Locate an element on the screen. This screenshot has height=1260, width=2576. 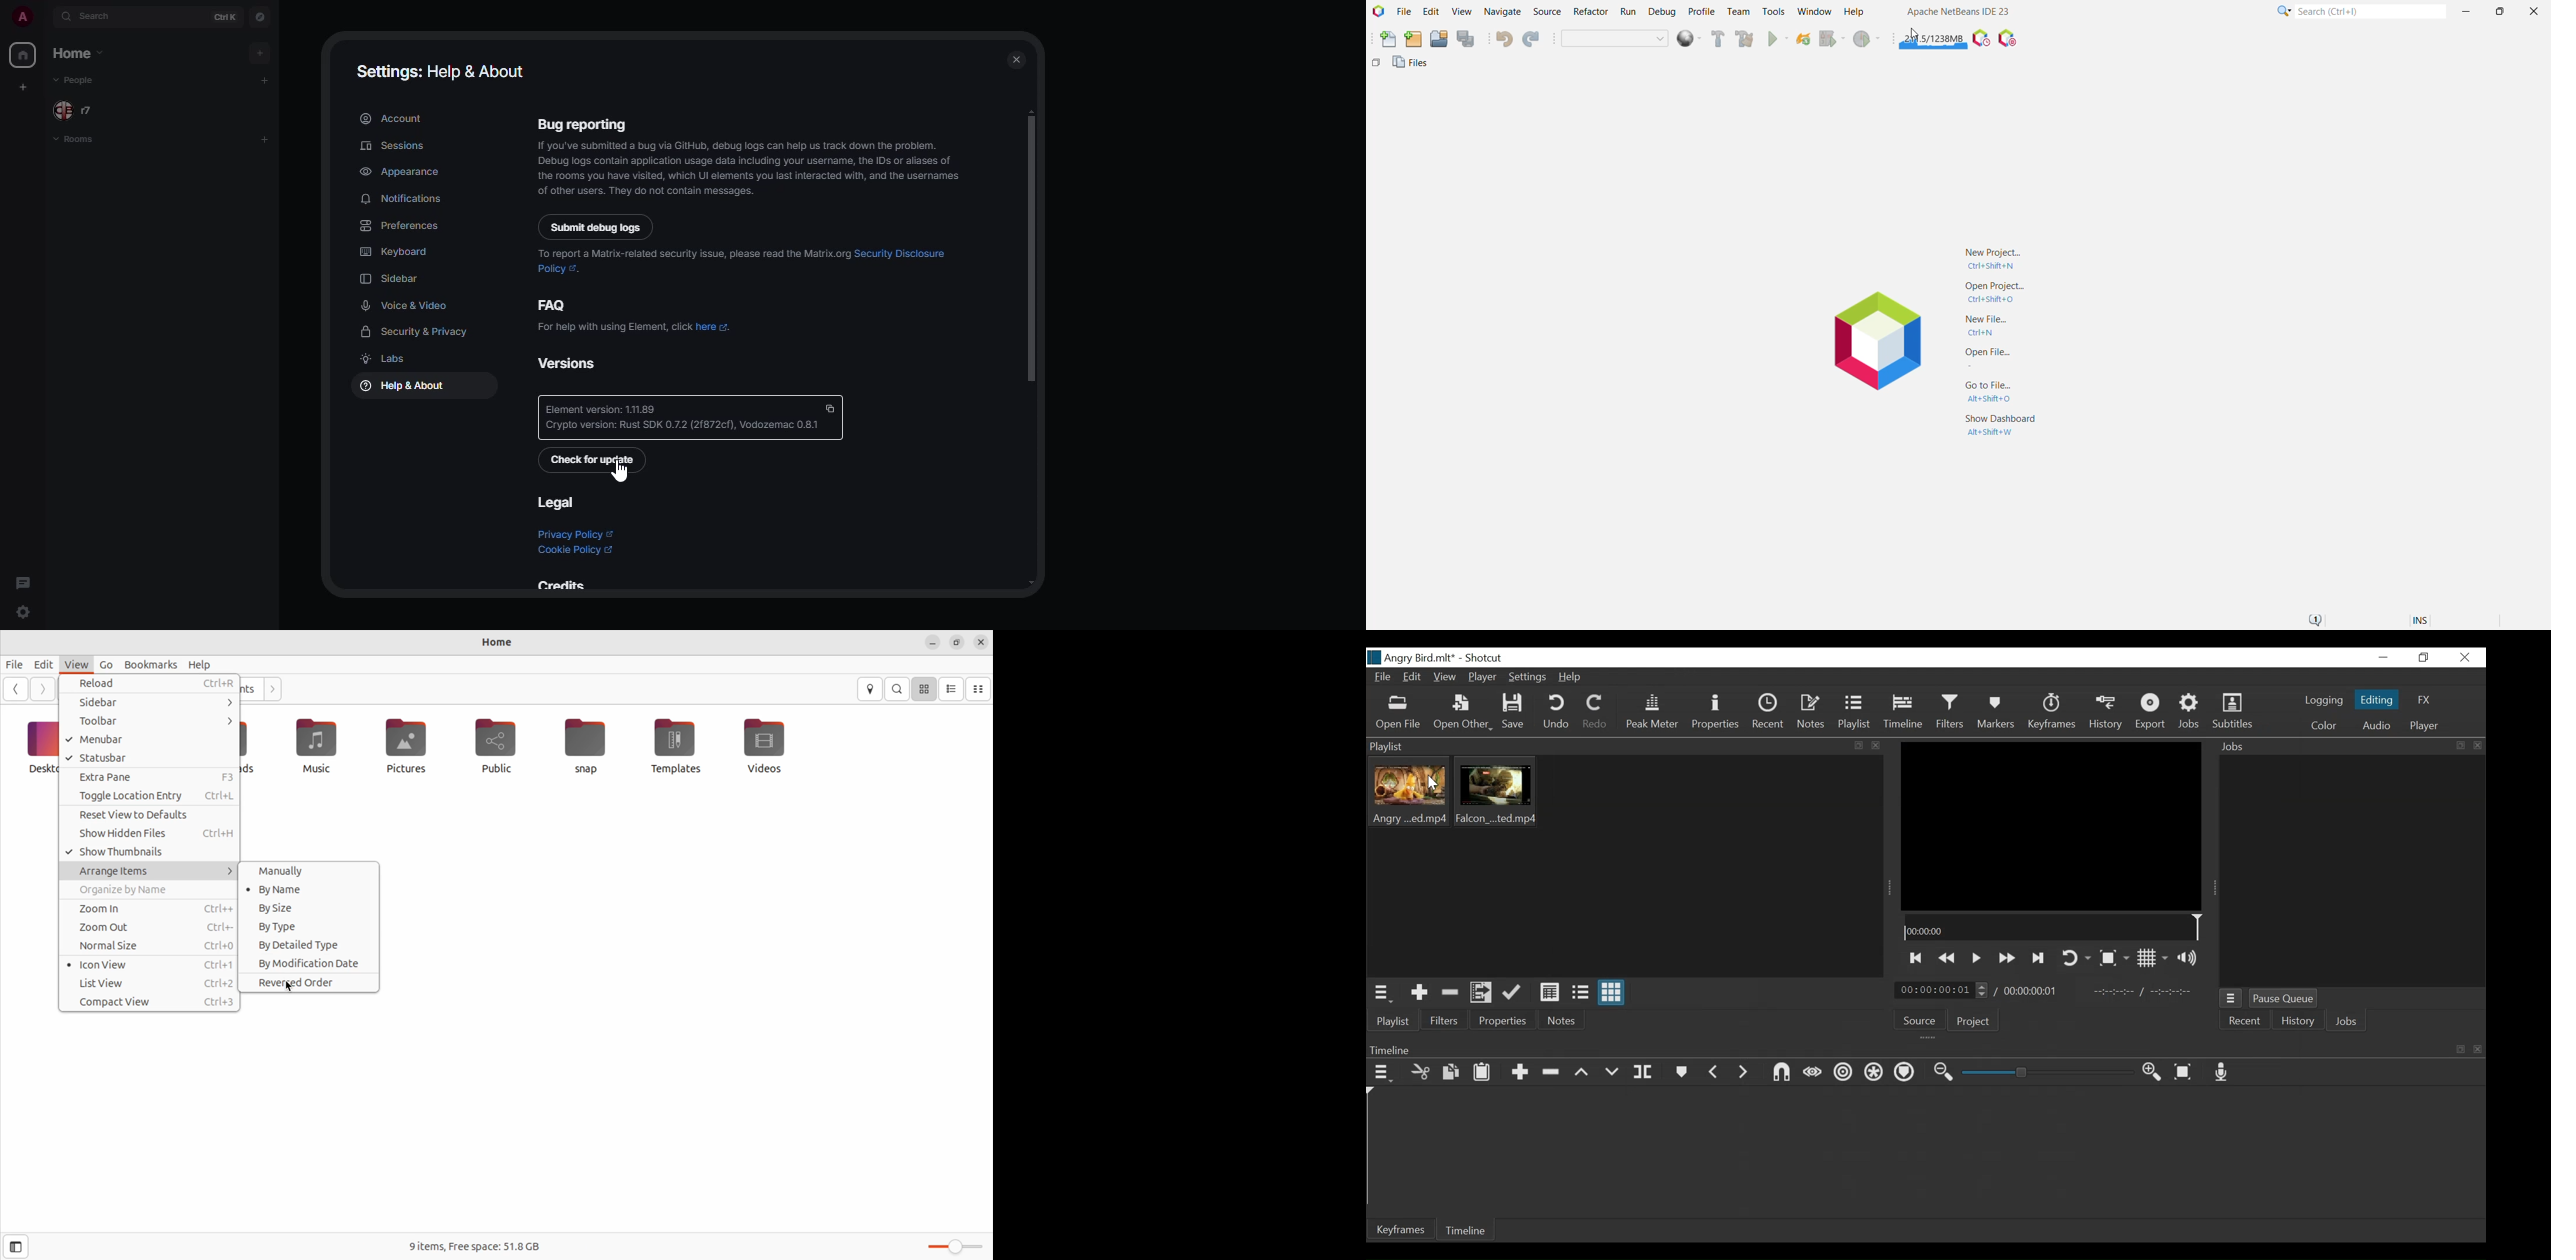
Toggle player looping is located at coordinates (2077, 958).